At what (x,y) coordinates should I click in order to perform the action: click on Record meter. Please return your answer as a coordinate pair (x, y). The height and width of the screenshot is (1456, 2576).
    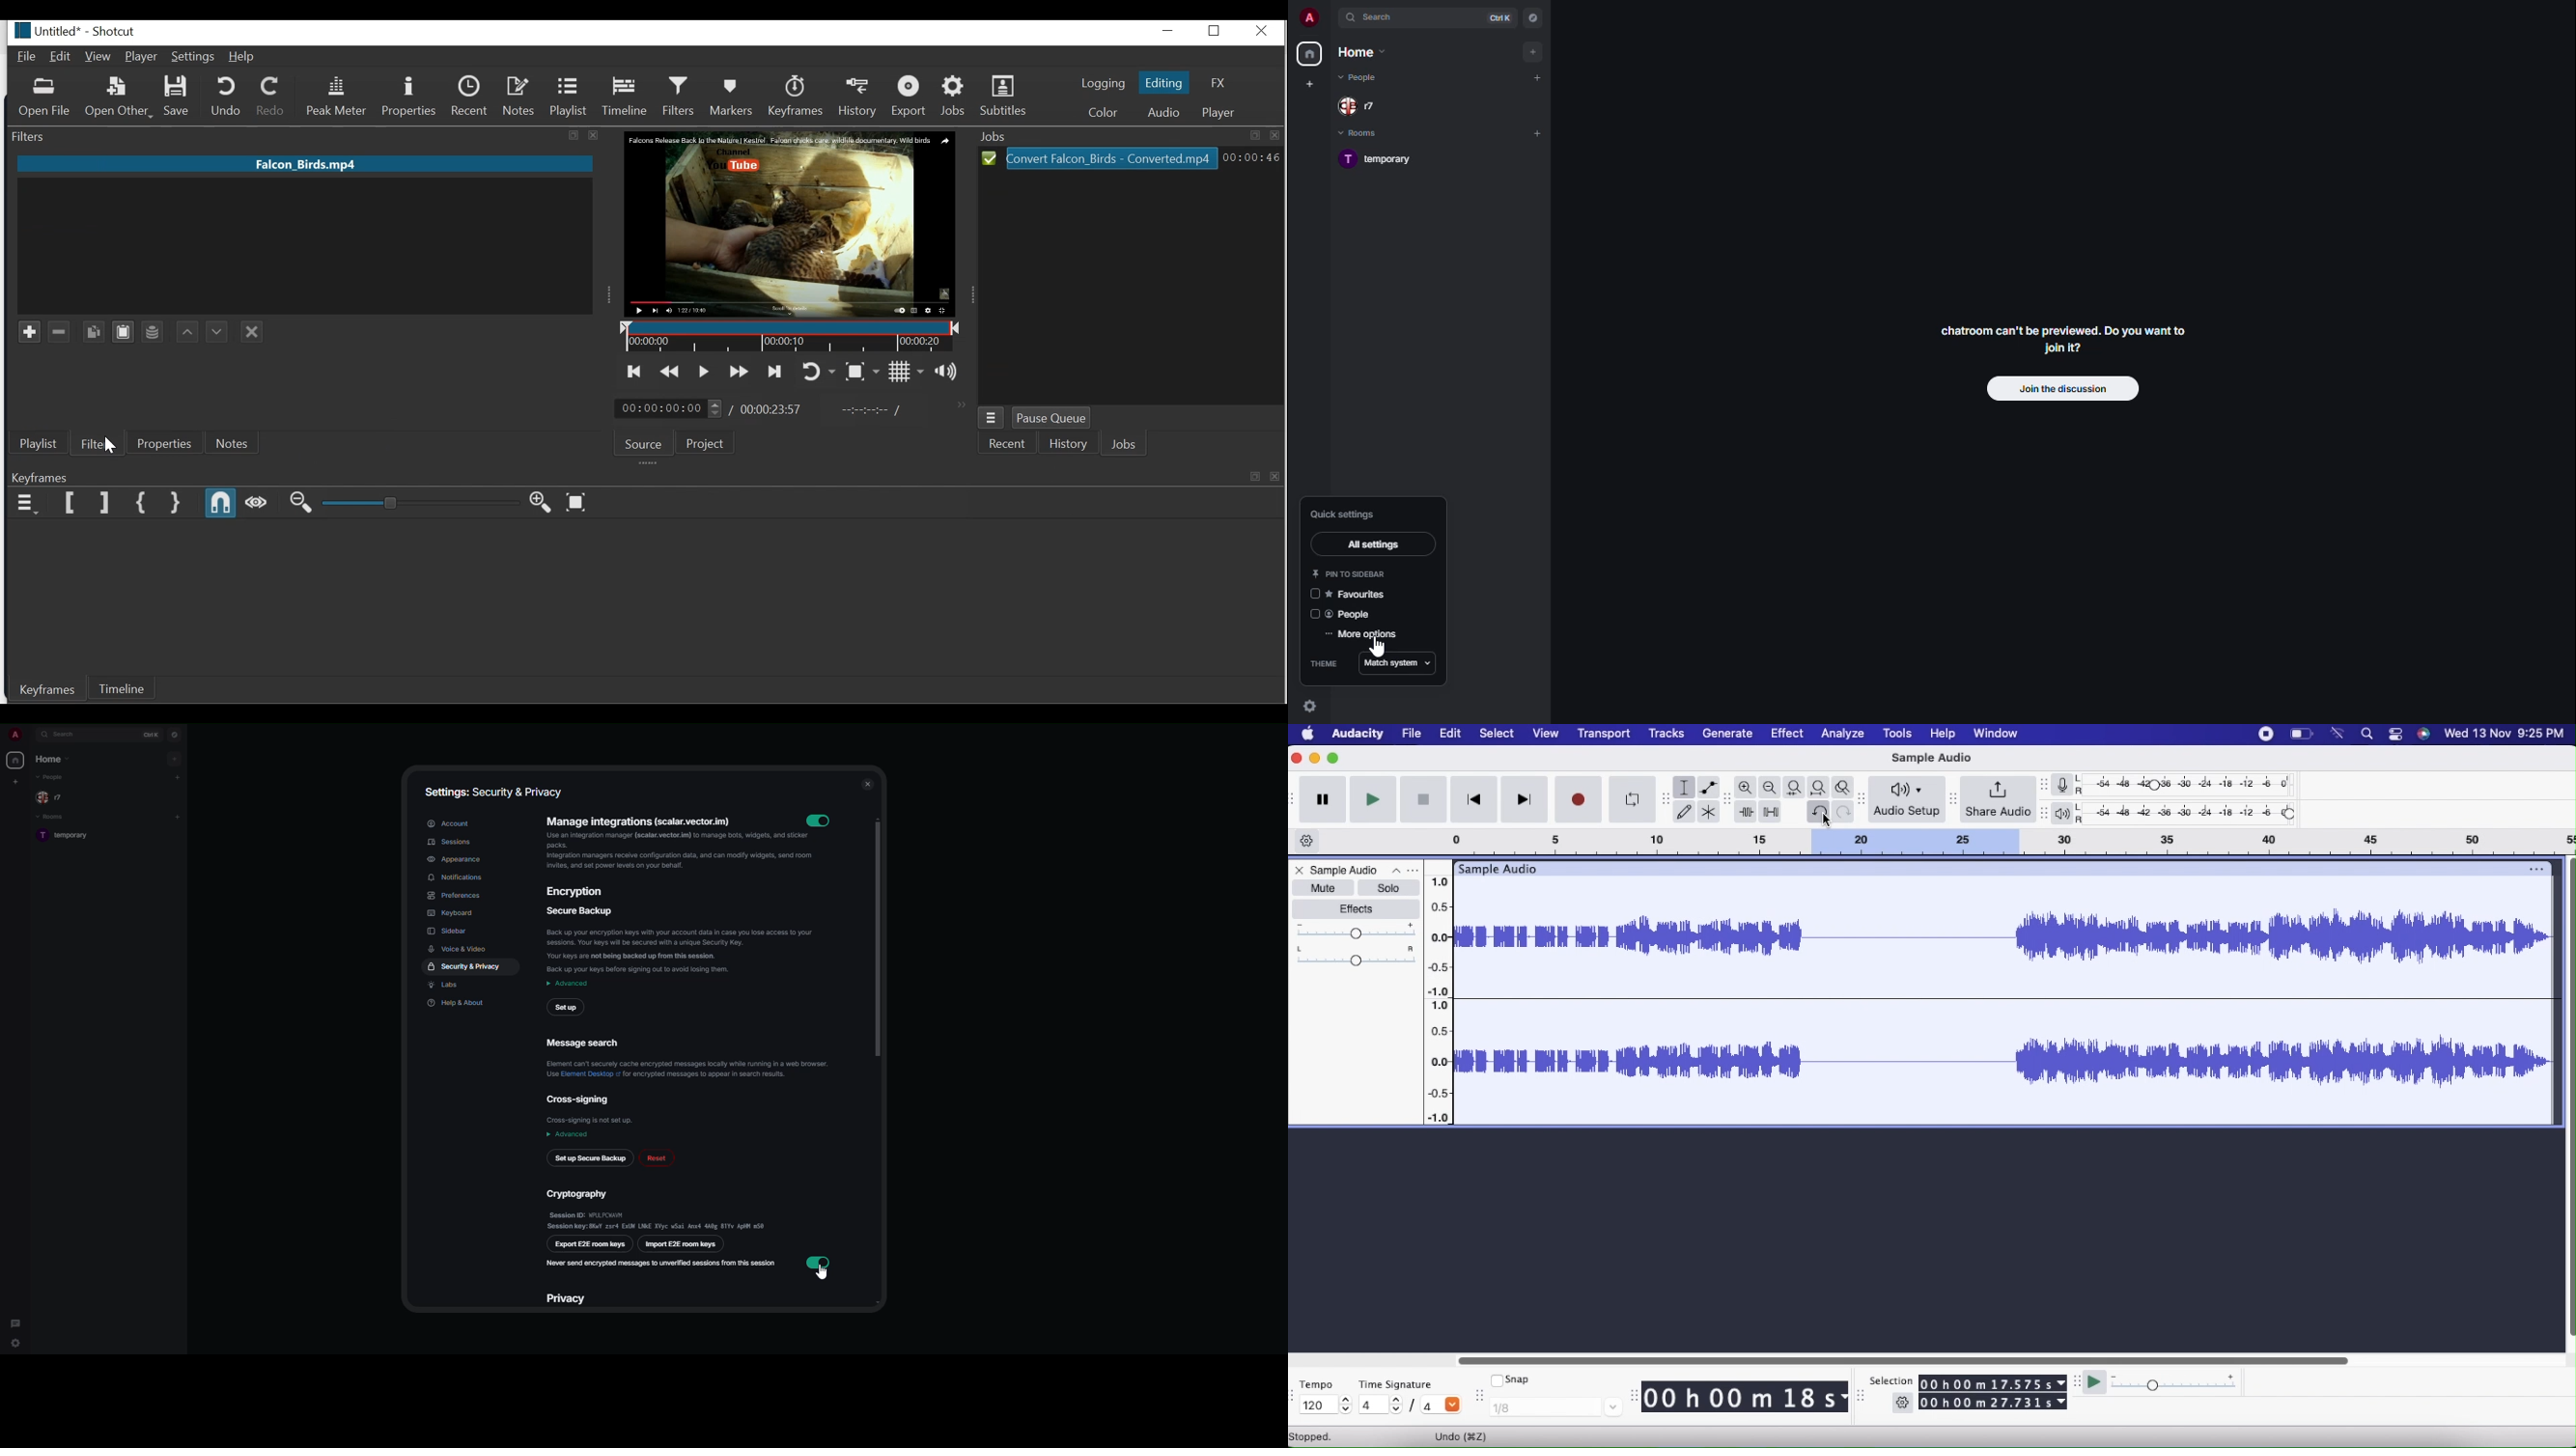
    Looking at the image, I should click on (2068, 784).